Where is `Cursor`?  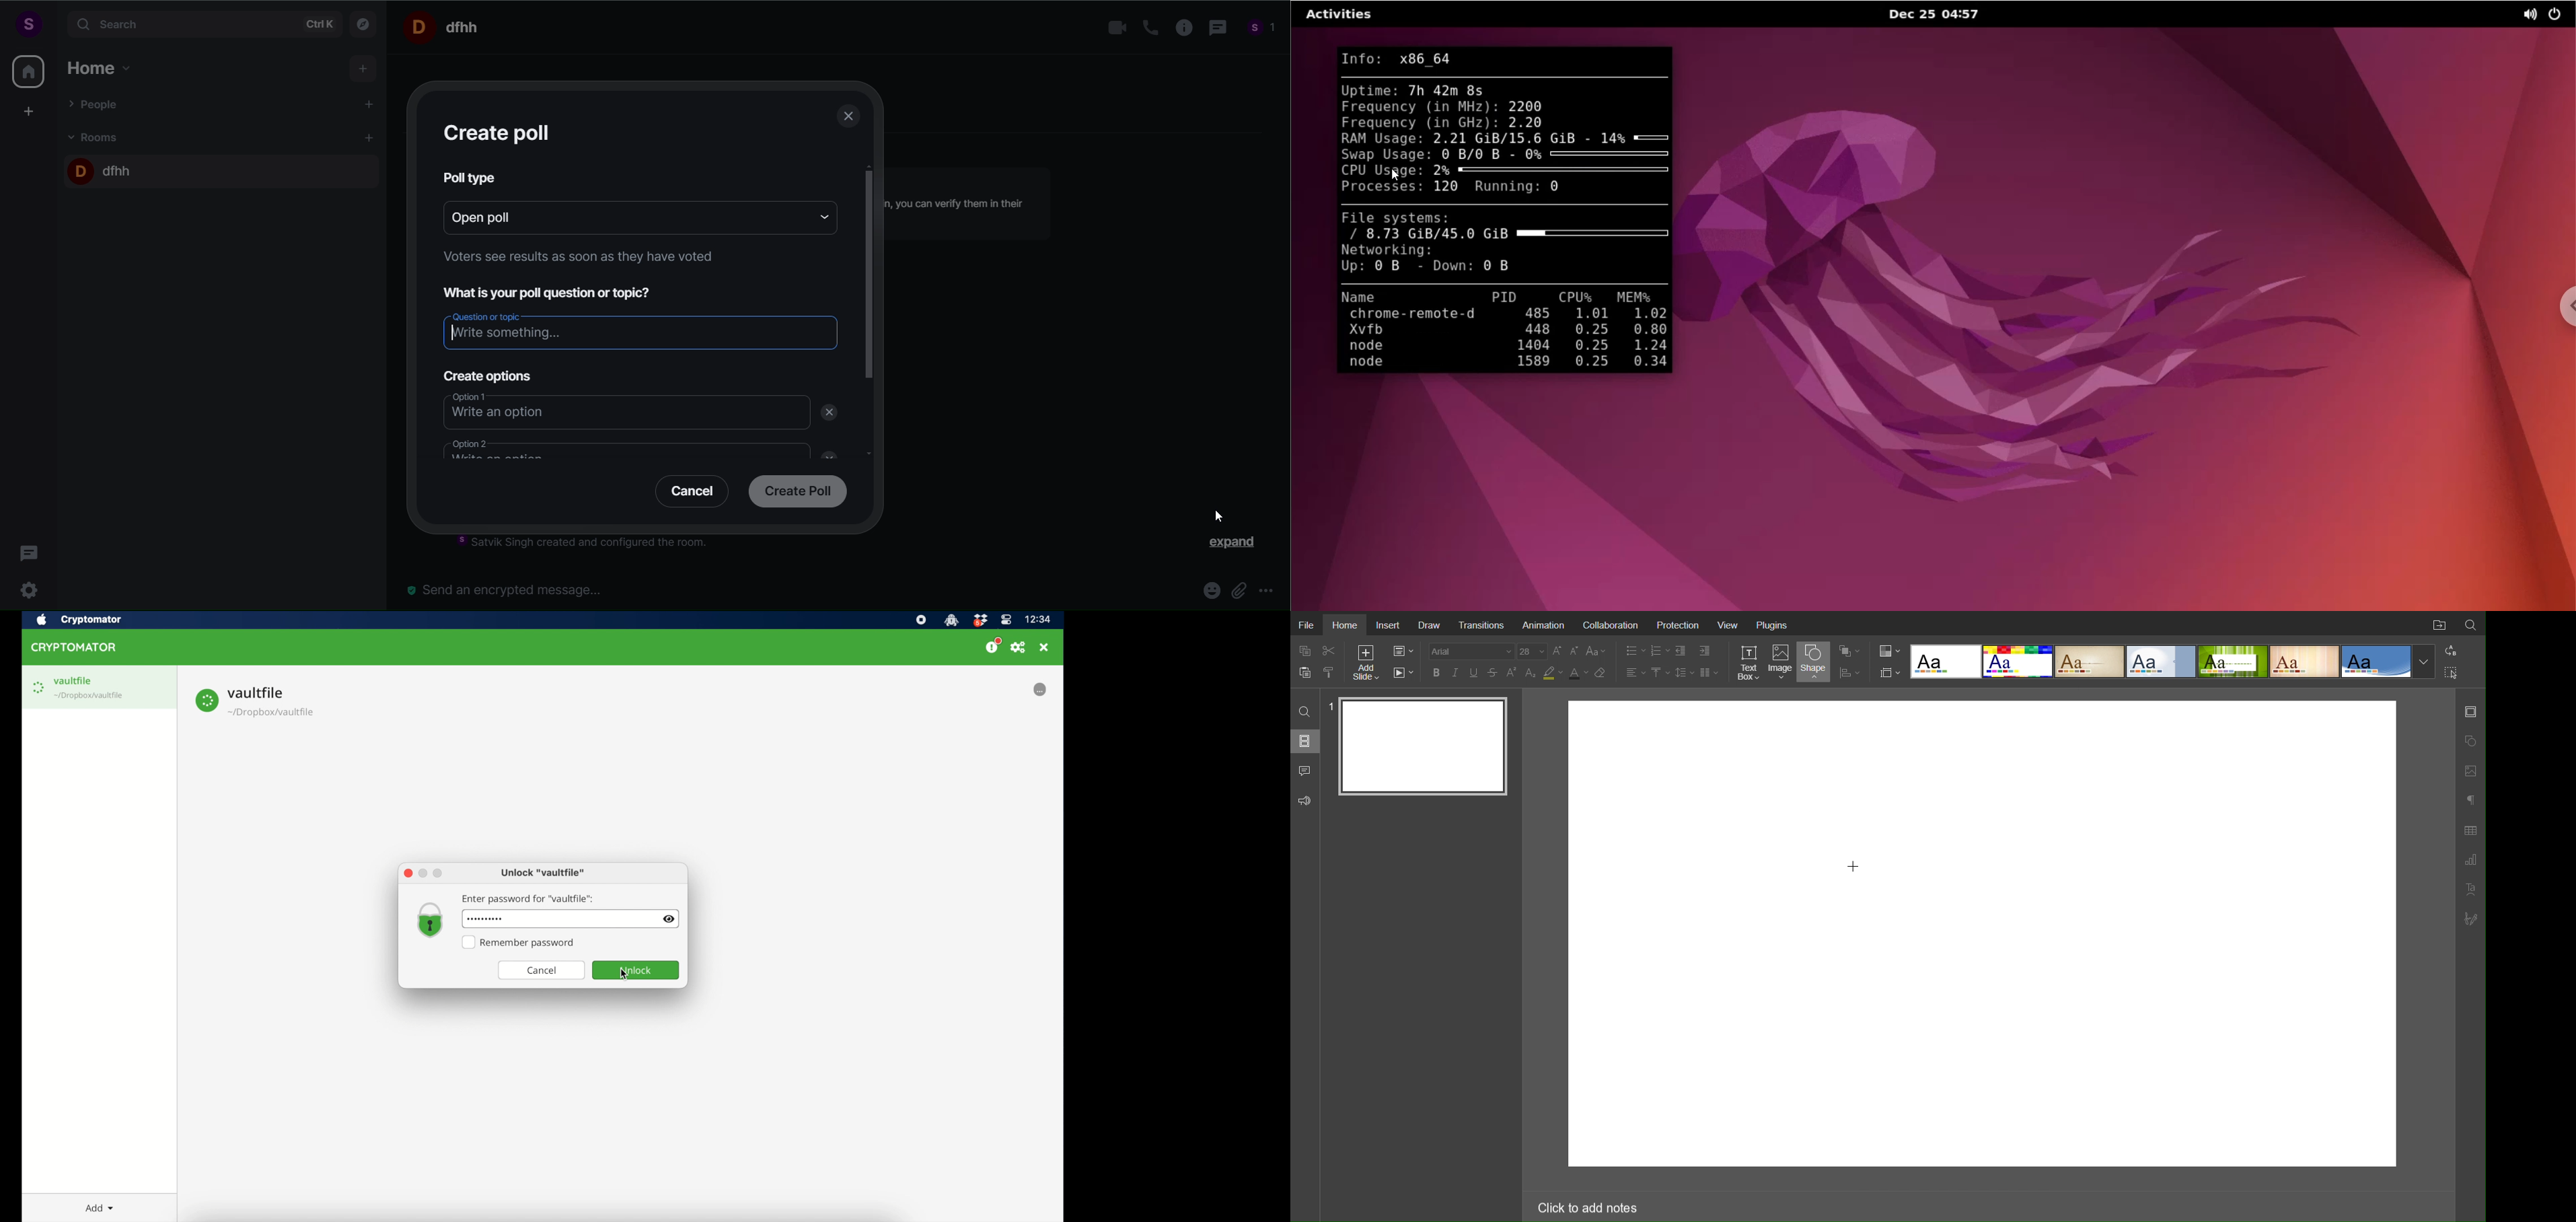
Cursor is located at coordinates (1216, 518).